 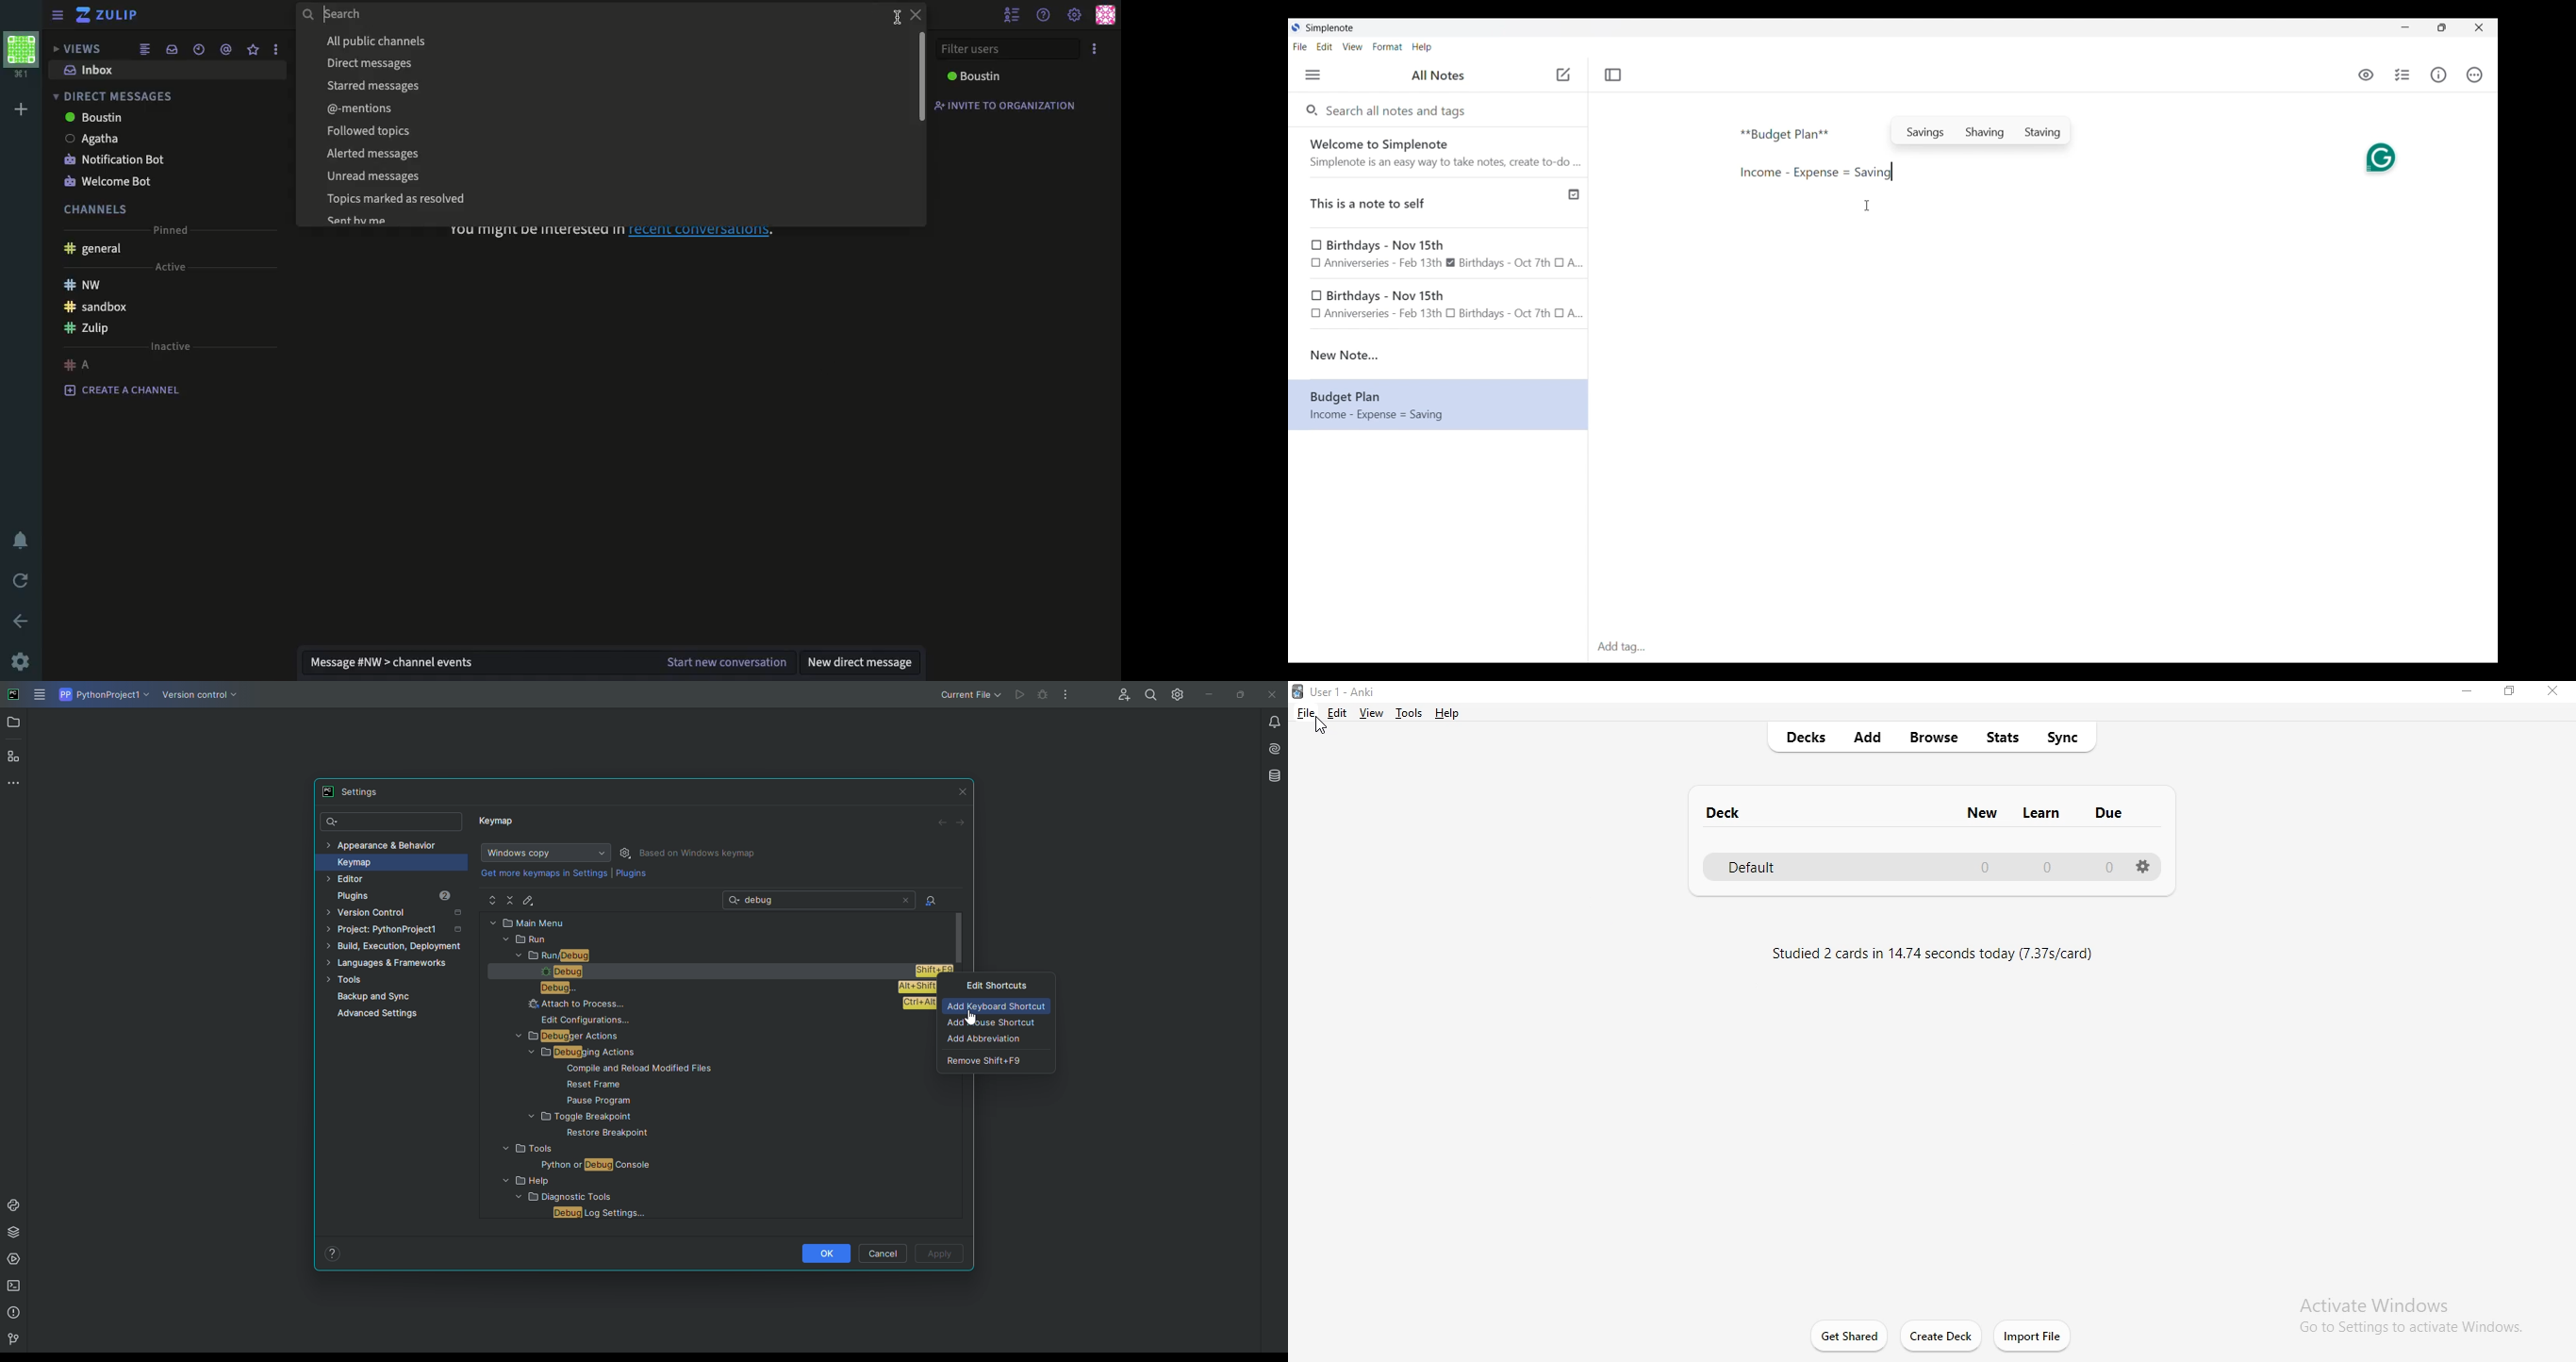 What do you see at coordinates (1150, 694) in the screenshot?
I see `Find` at bounding box center [1150, 694].